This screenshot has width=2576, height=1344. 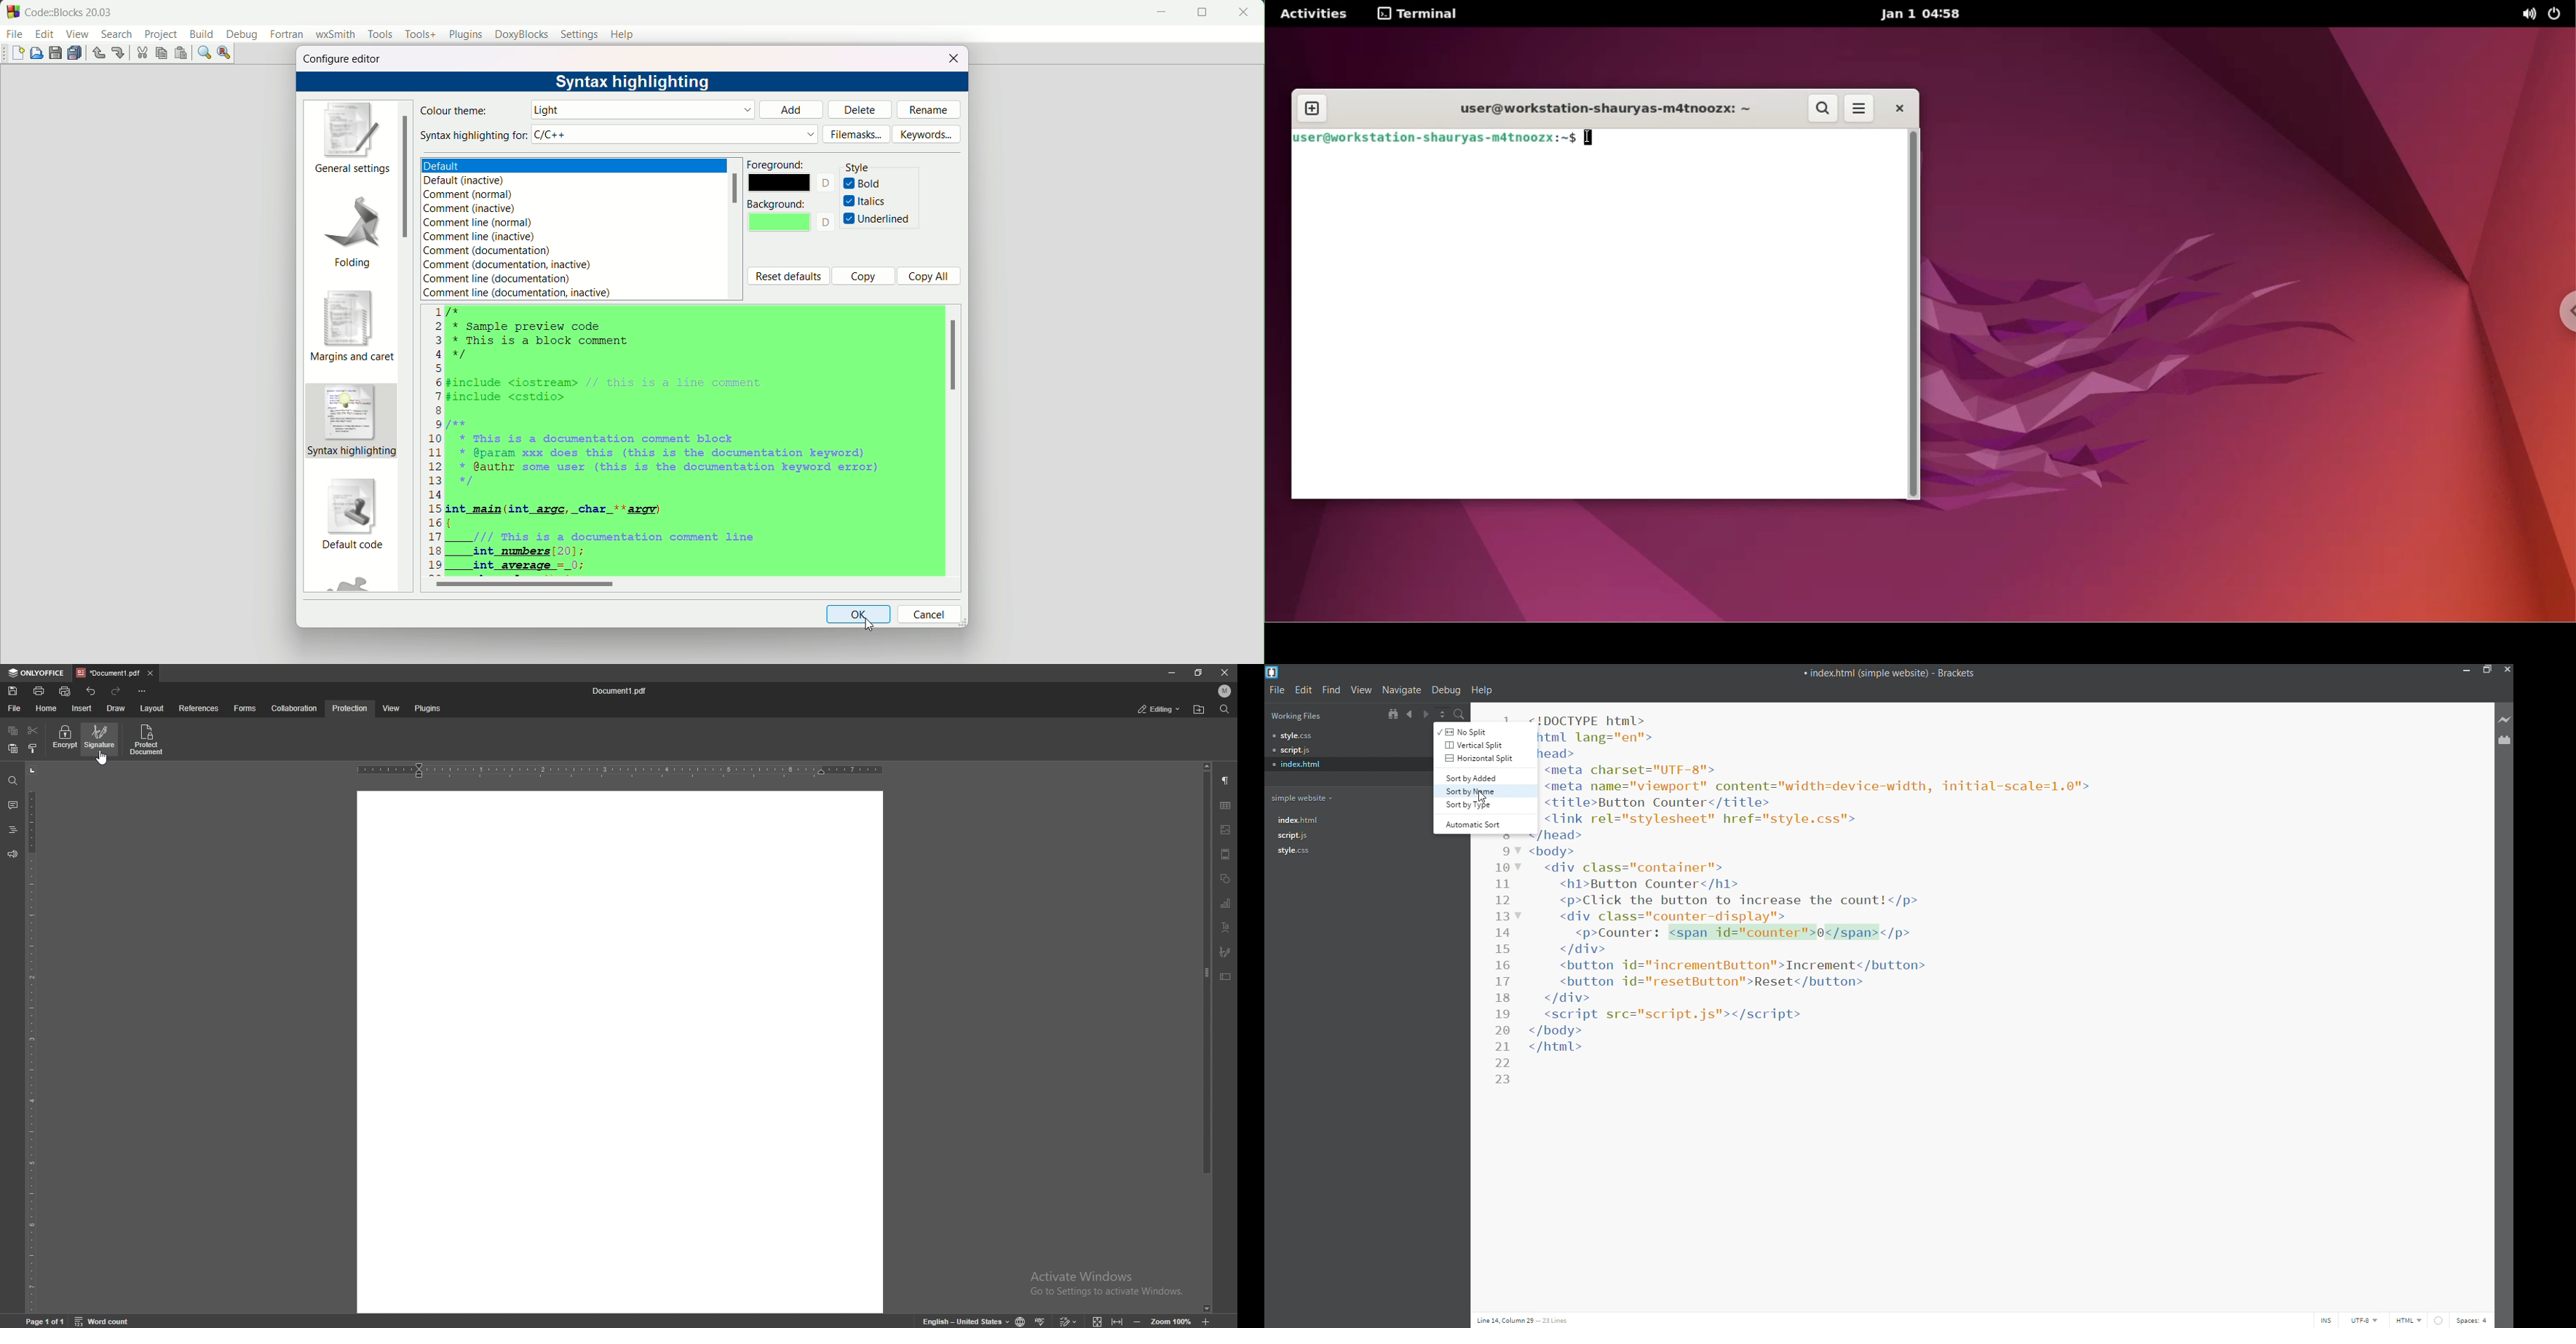 I want to click on view, so click(x=389, y=709).